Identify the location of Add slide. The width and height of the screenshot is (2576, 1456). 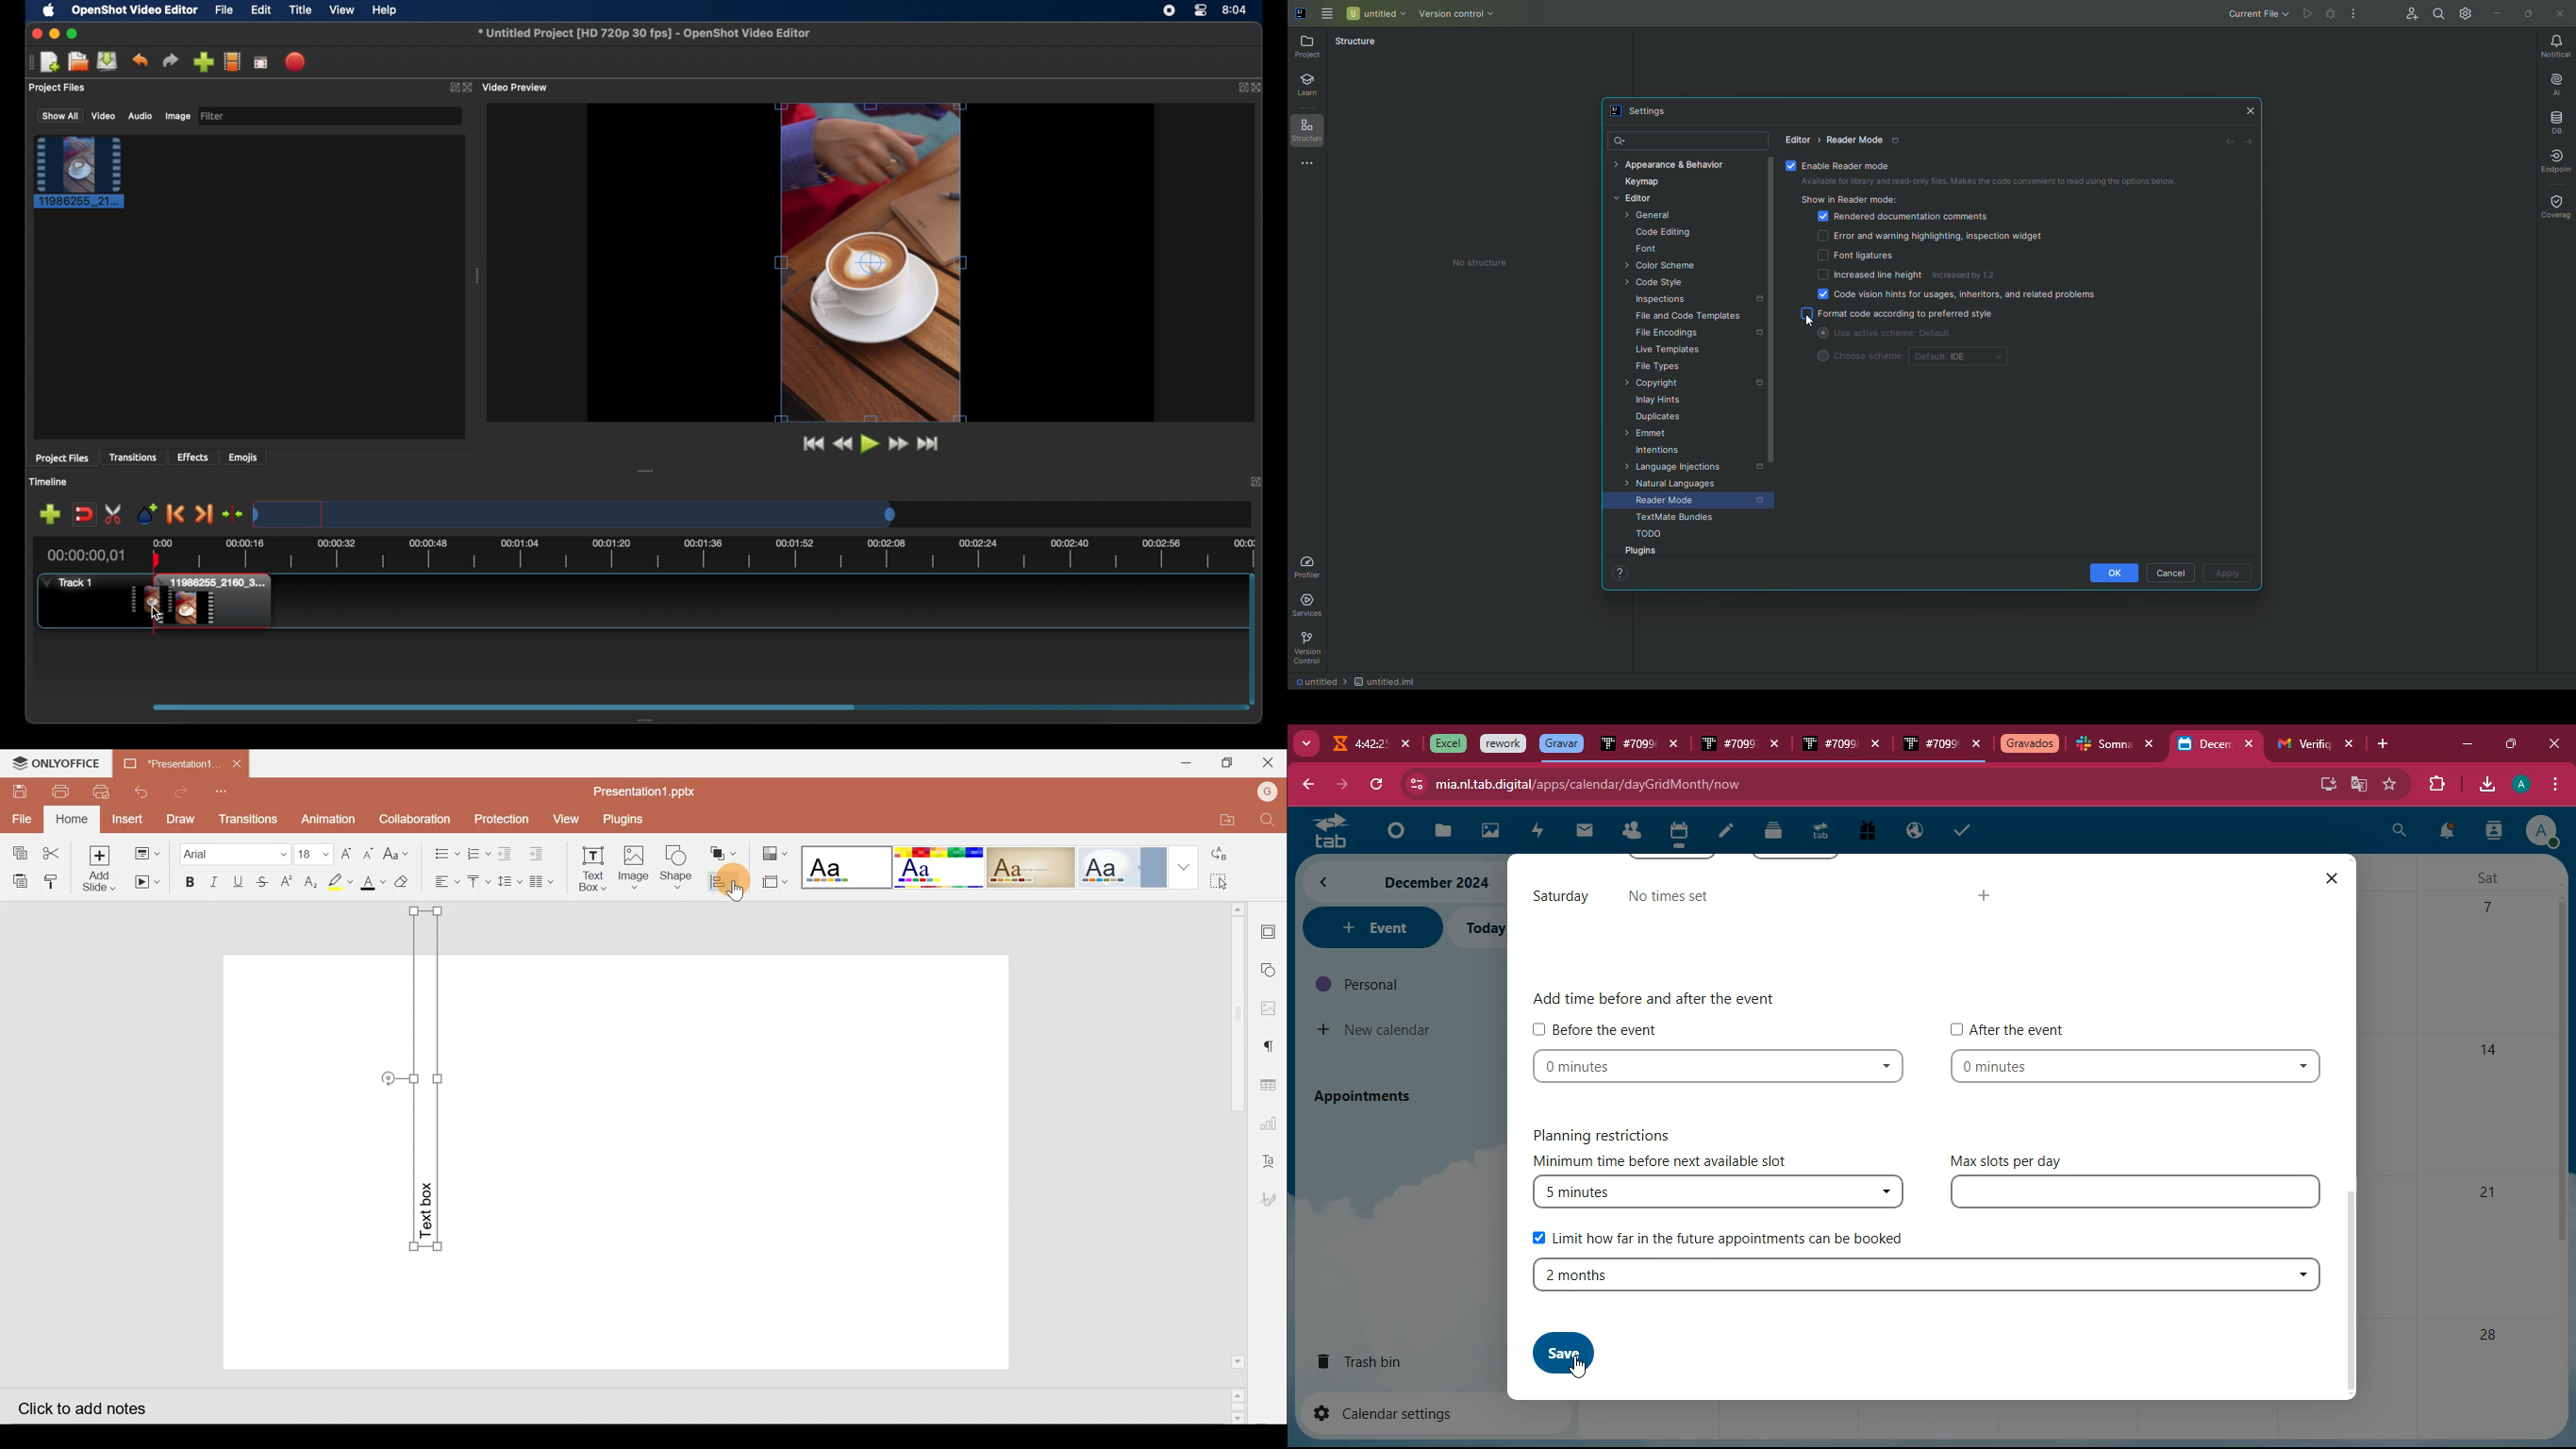
(104, 869).